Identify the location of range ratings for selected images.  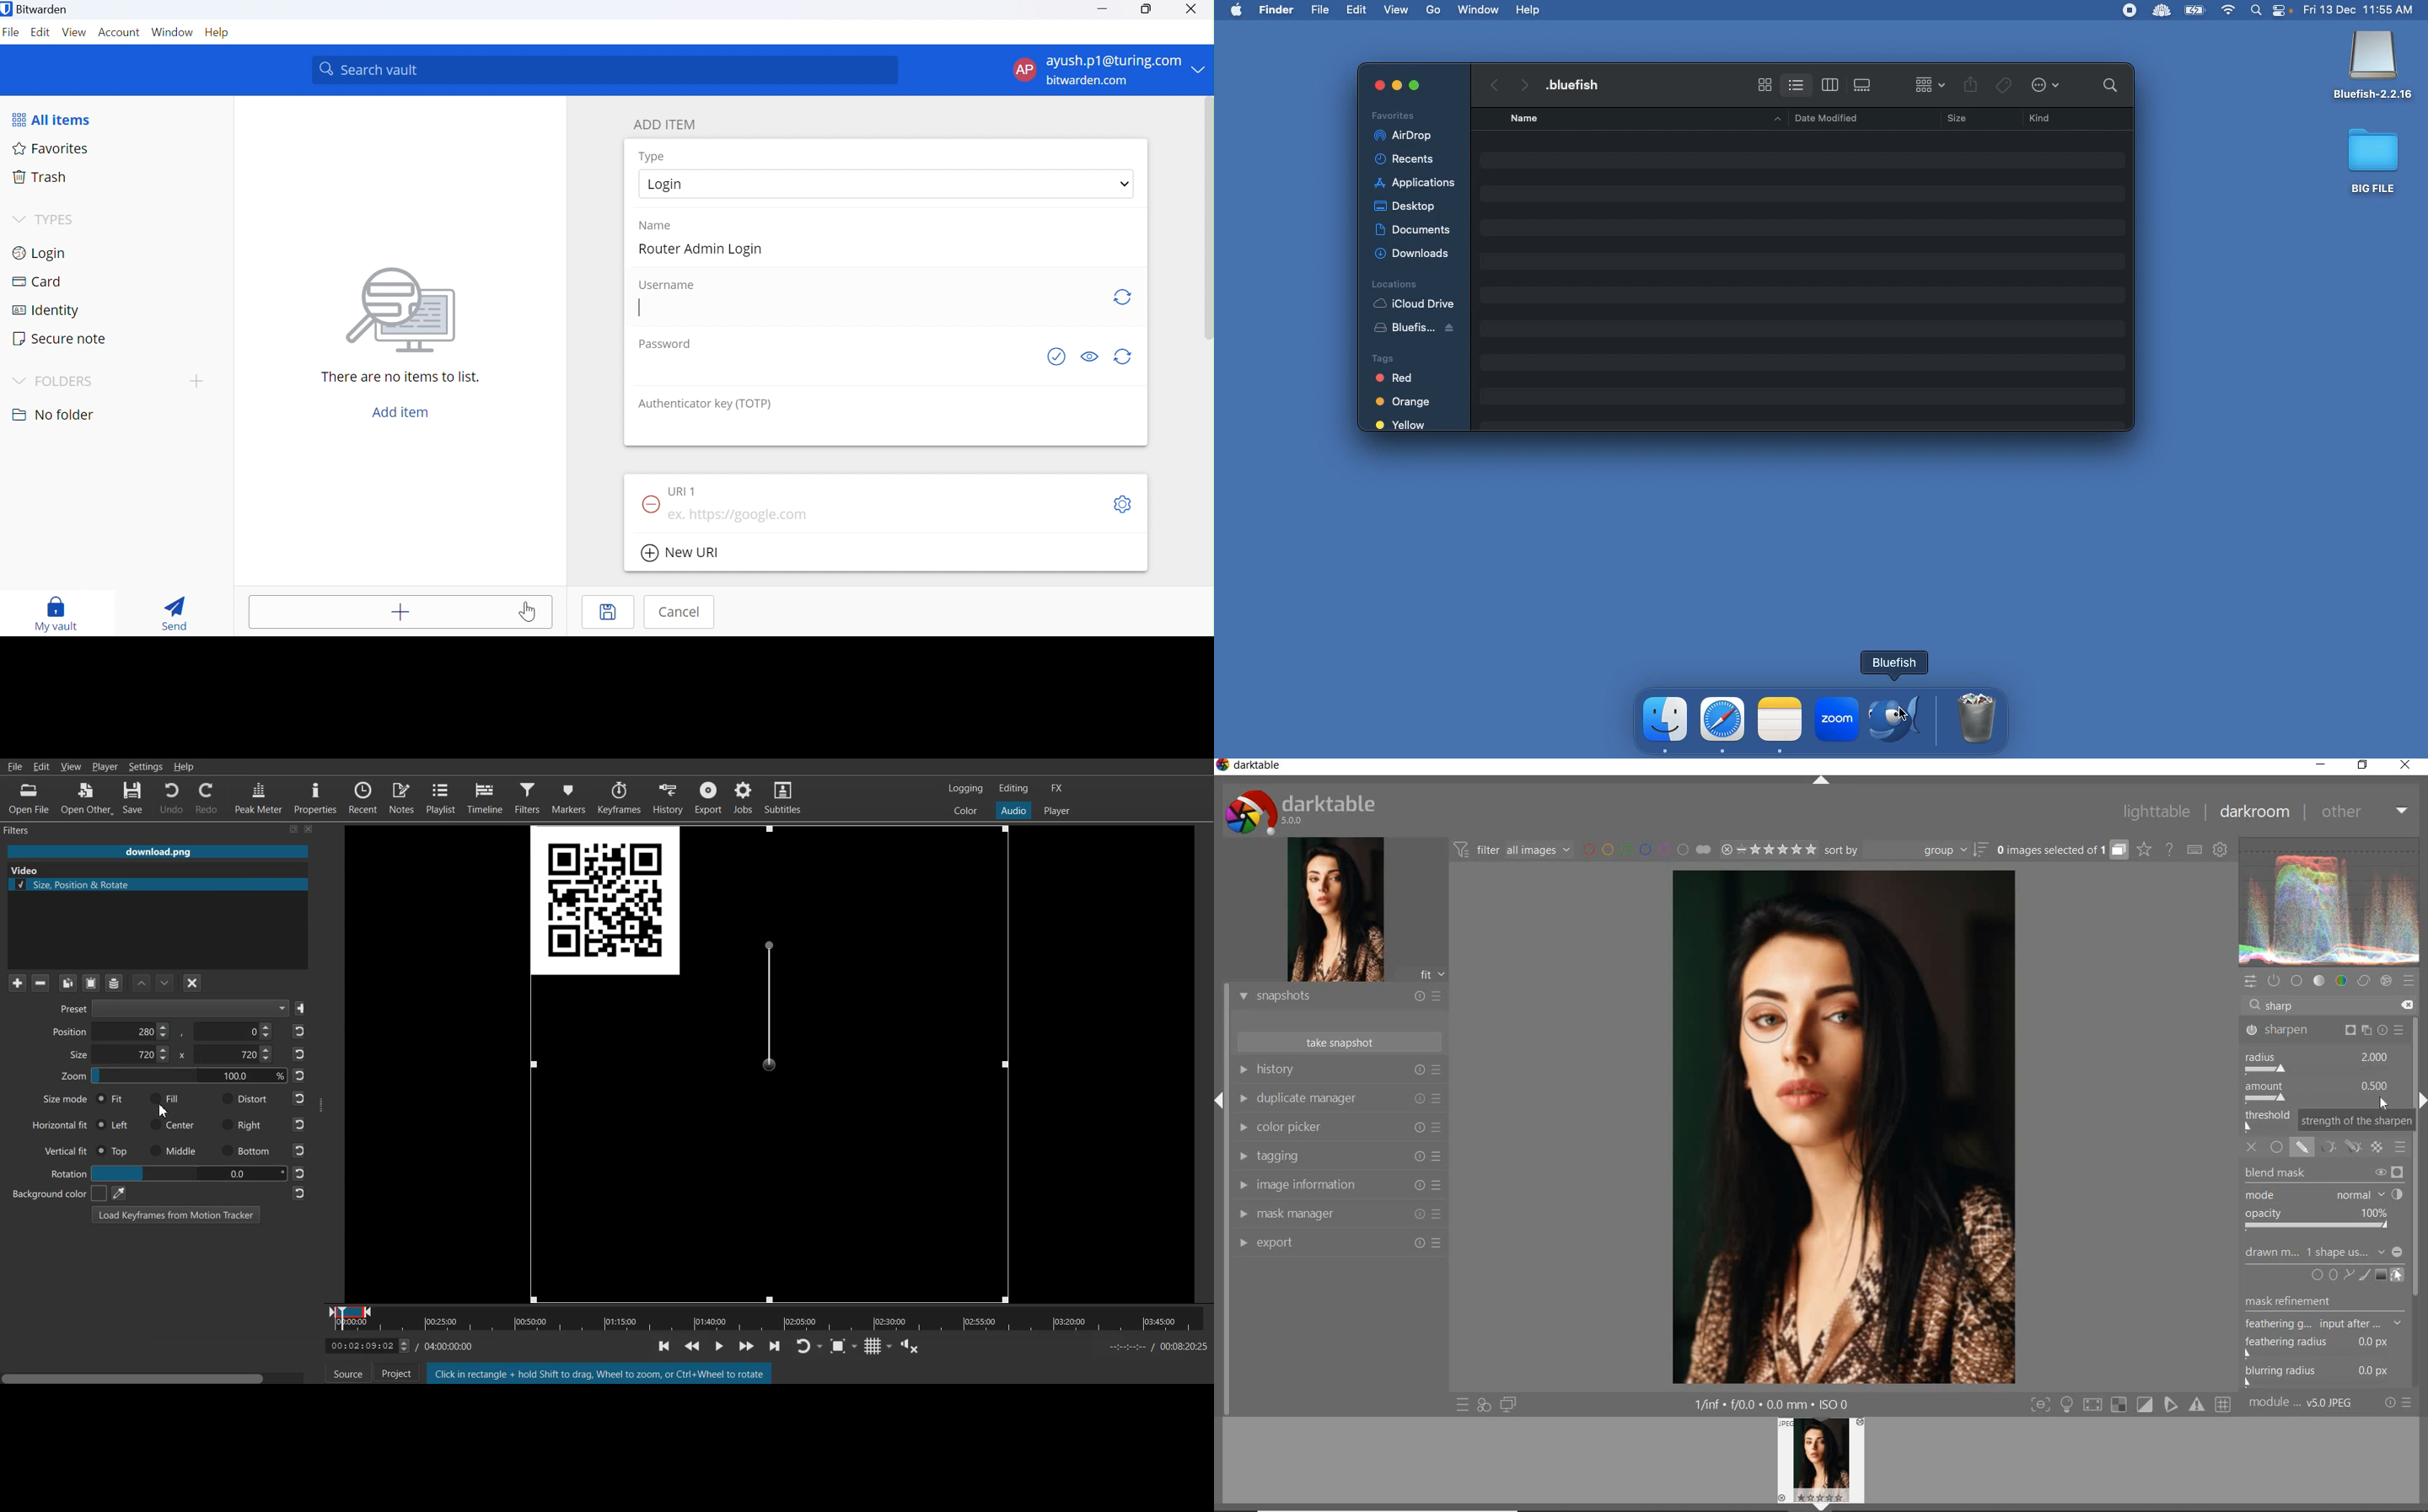
(1755, 851).